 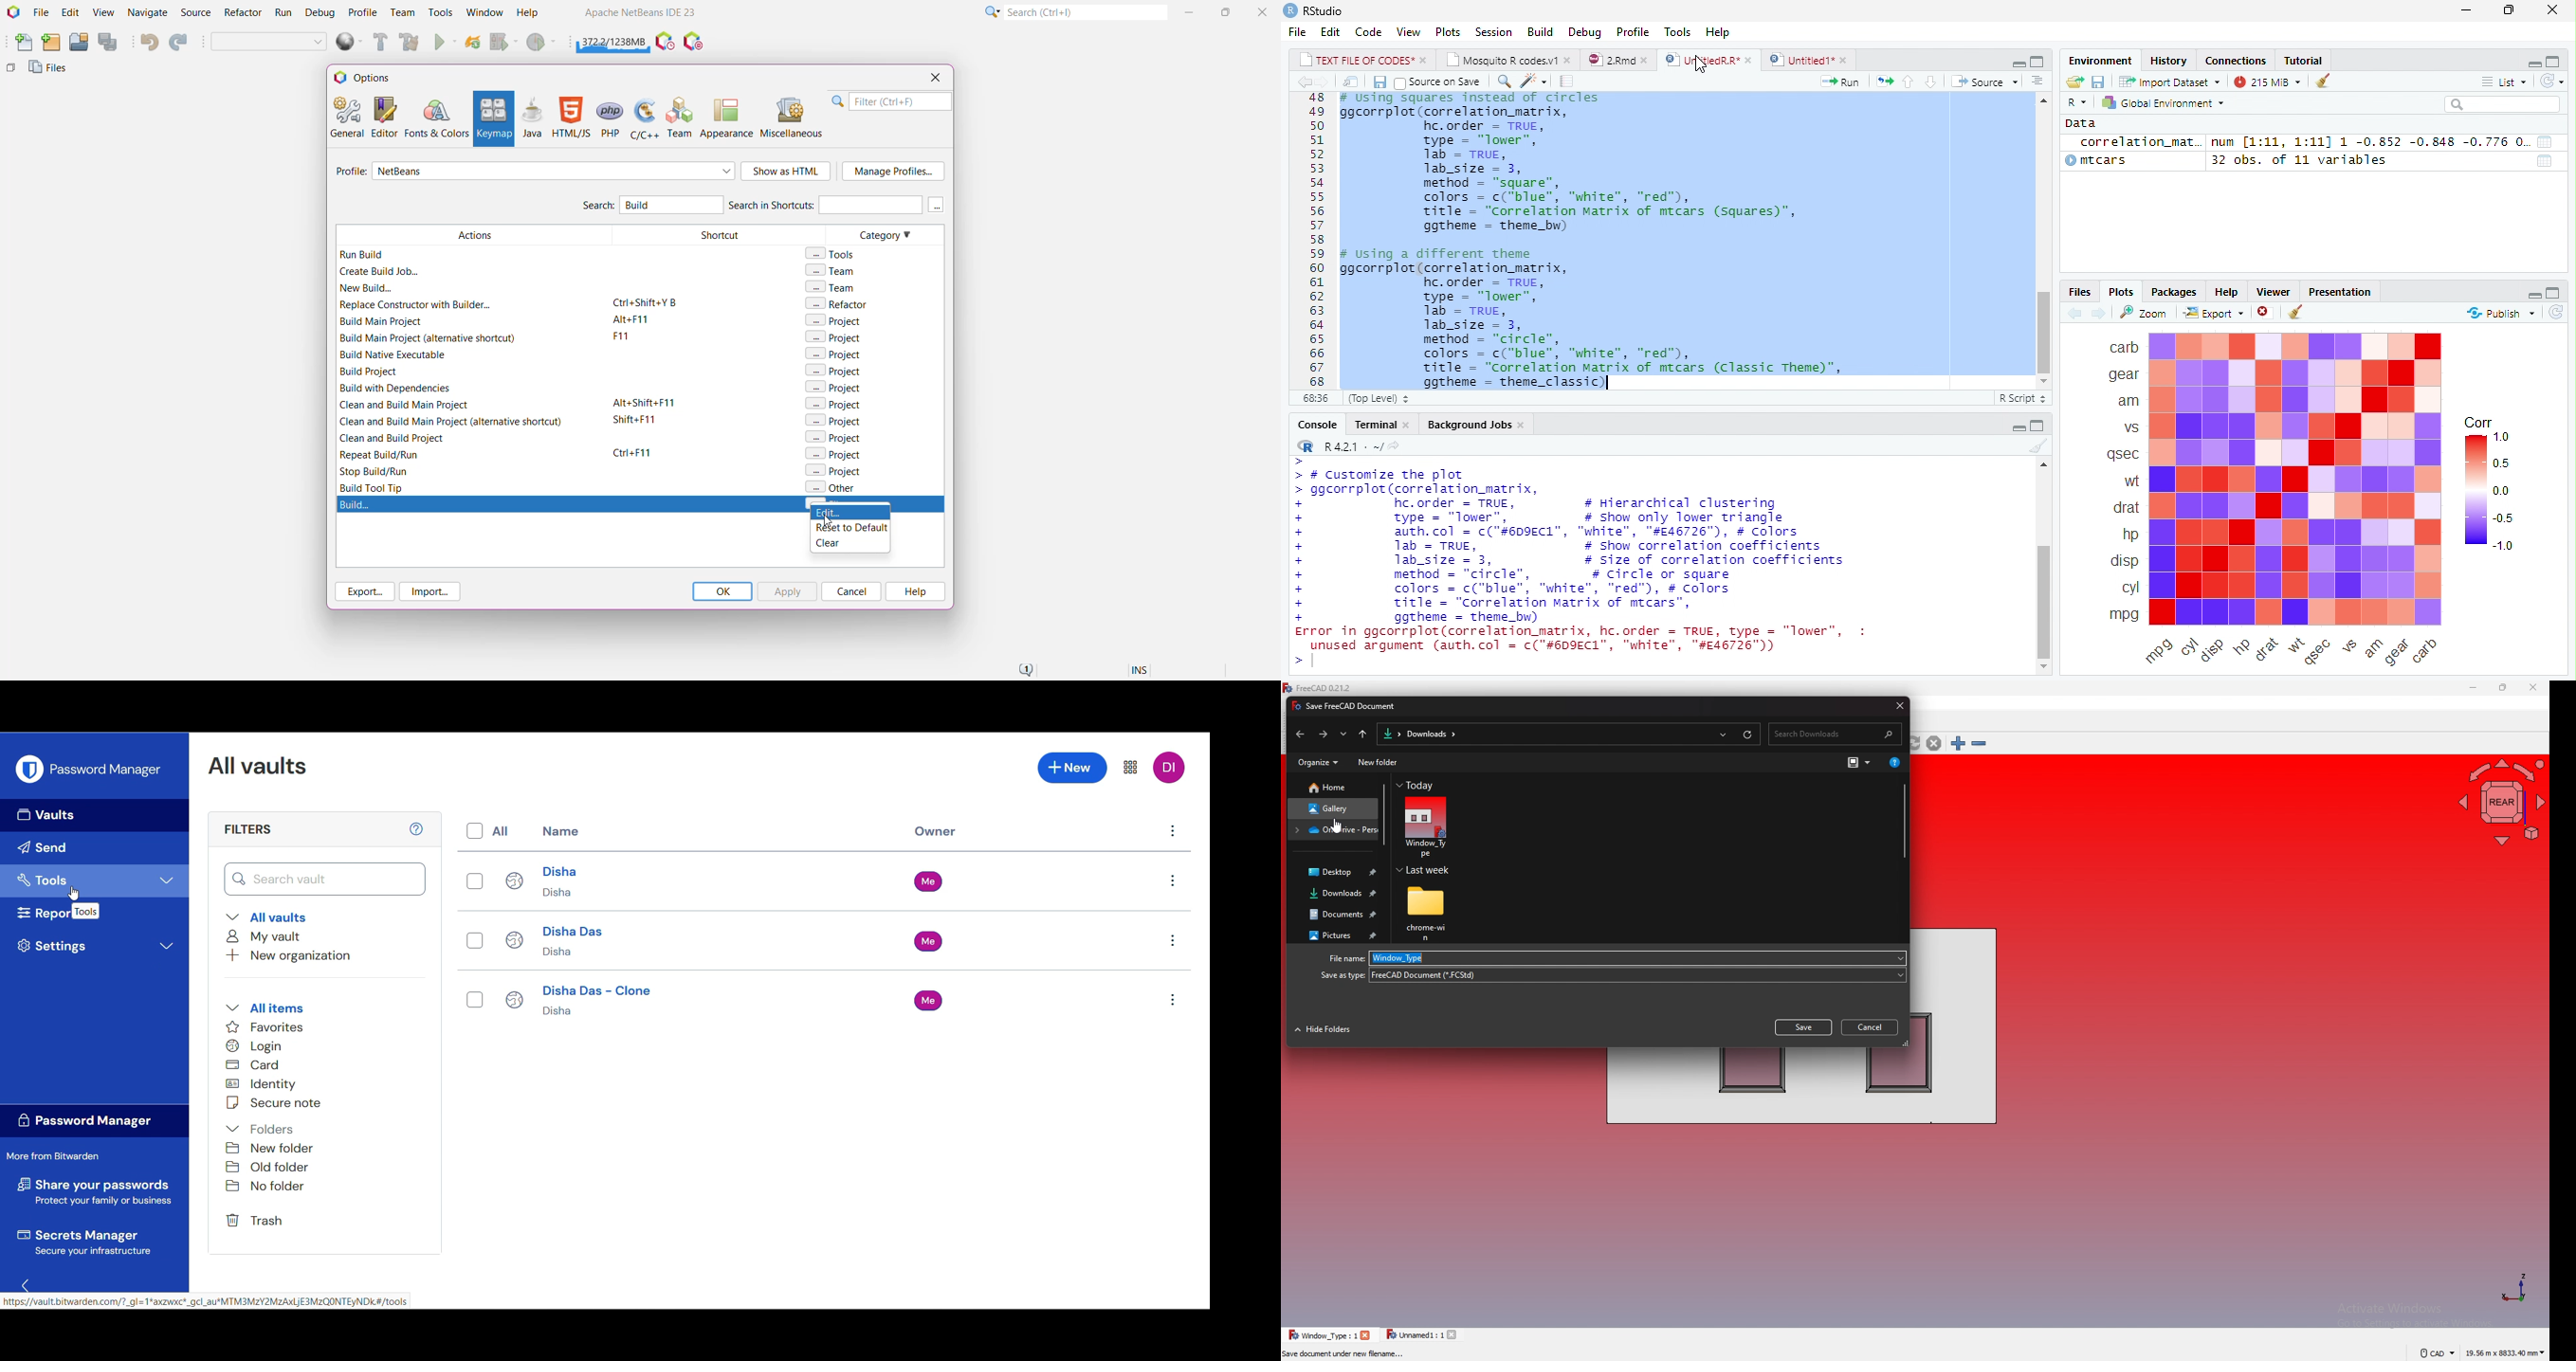 What do you see at coordinates (1348, 706) in the screenshot?
I see `Save FreeCAD Document` at bounding box center [1348, 706].